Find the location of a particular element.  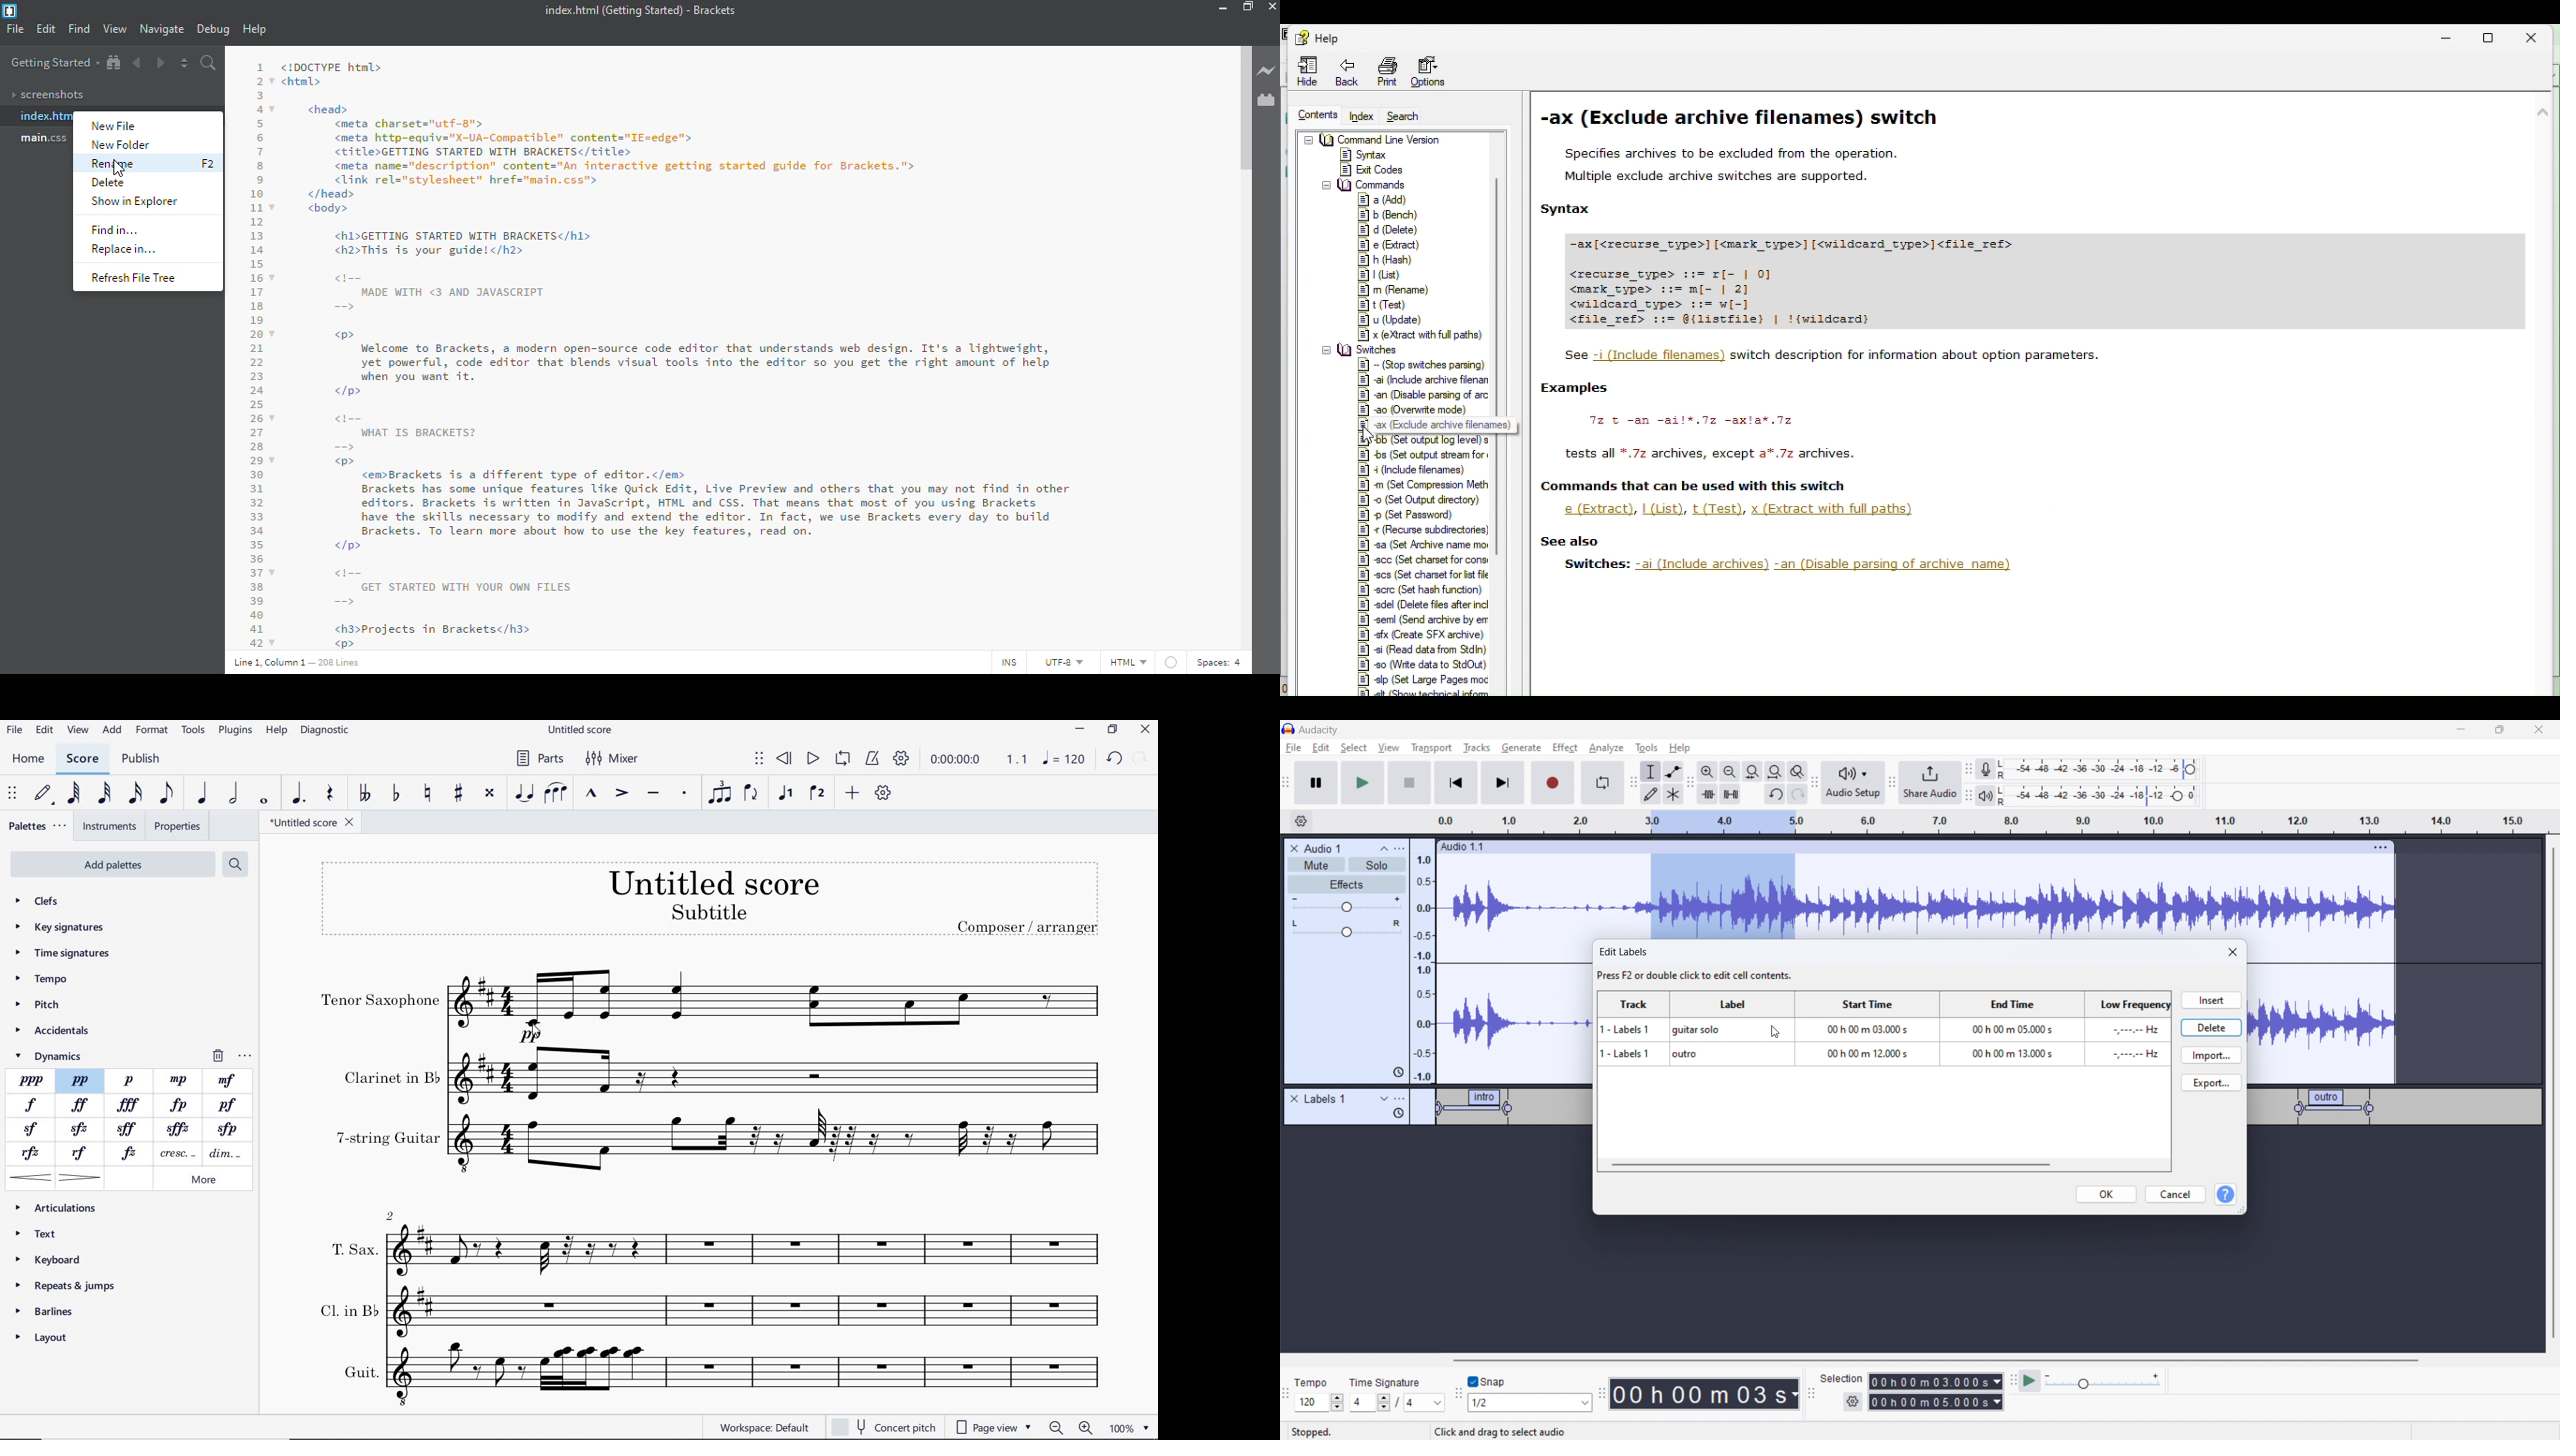

18] a (Add) is located at coordinates (1385, 199).